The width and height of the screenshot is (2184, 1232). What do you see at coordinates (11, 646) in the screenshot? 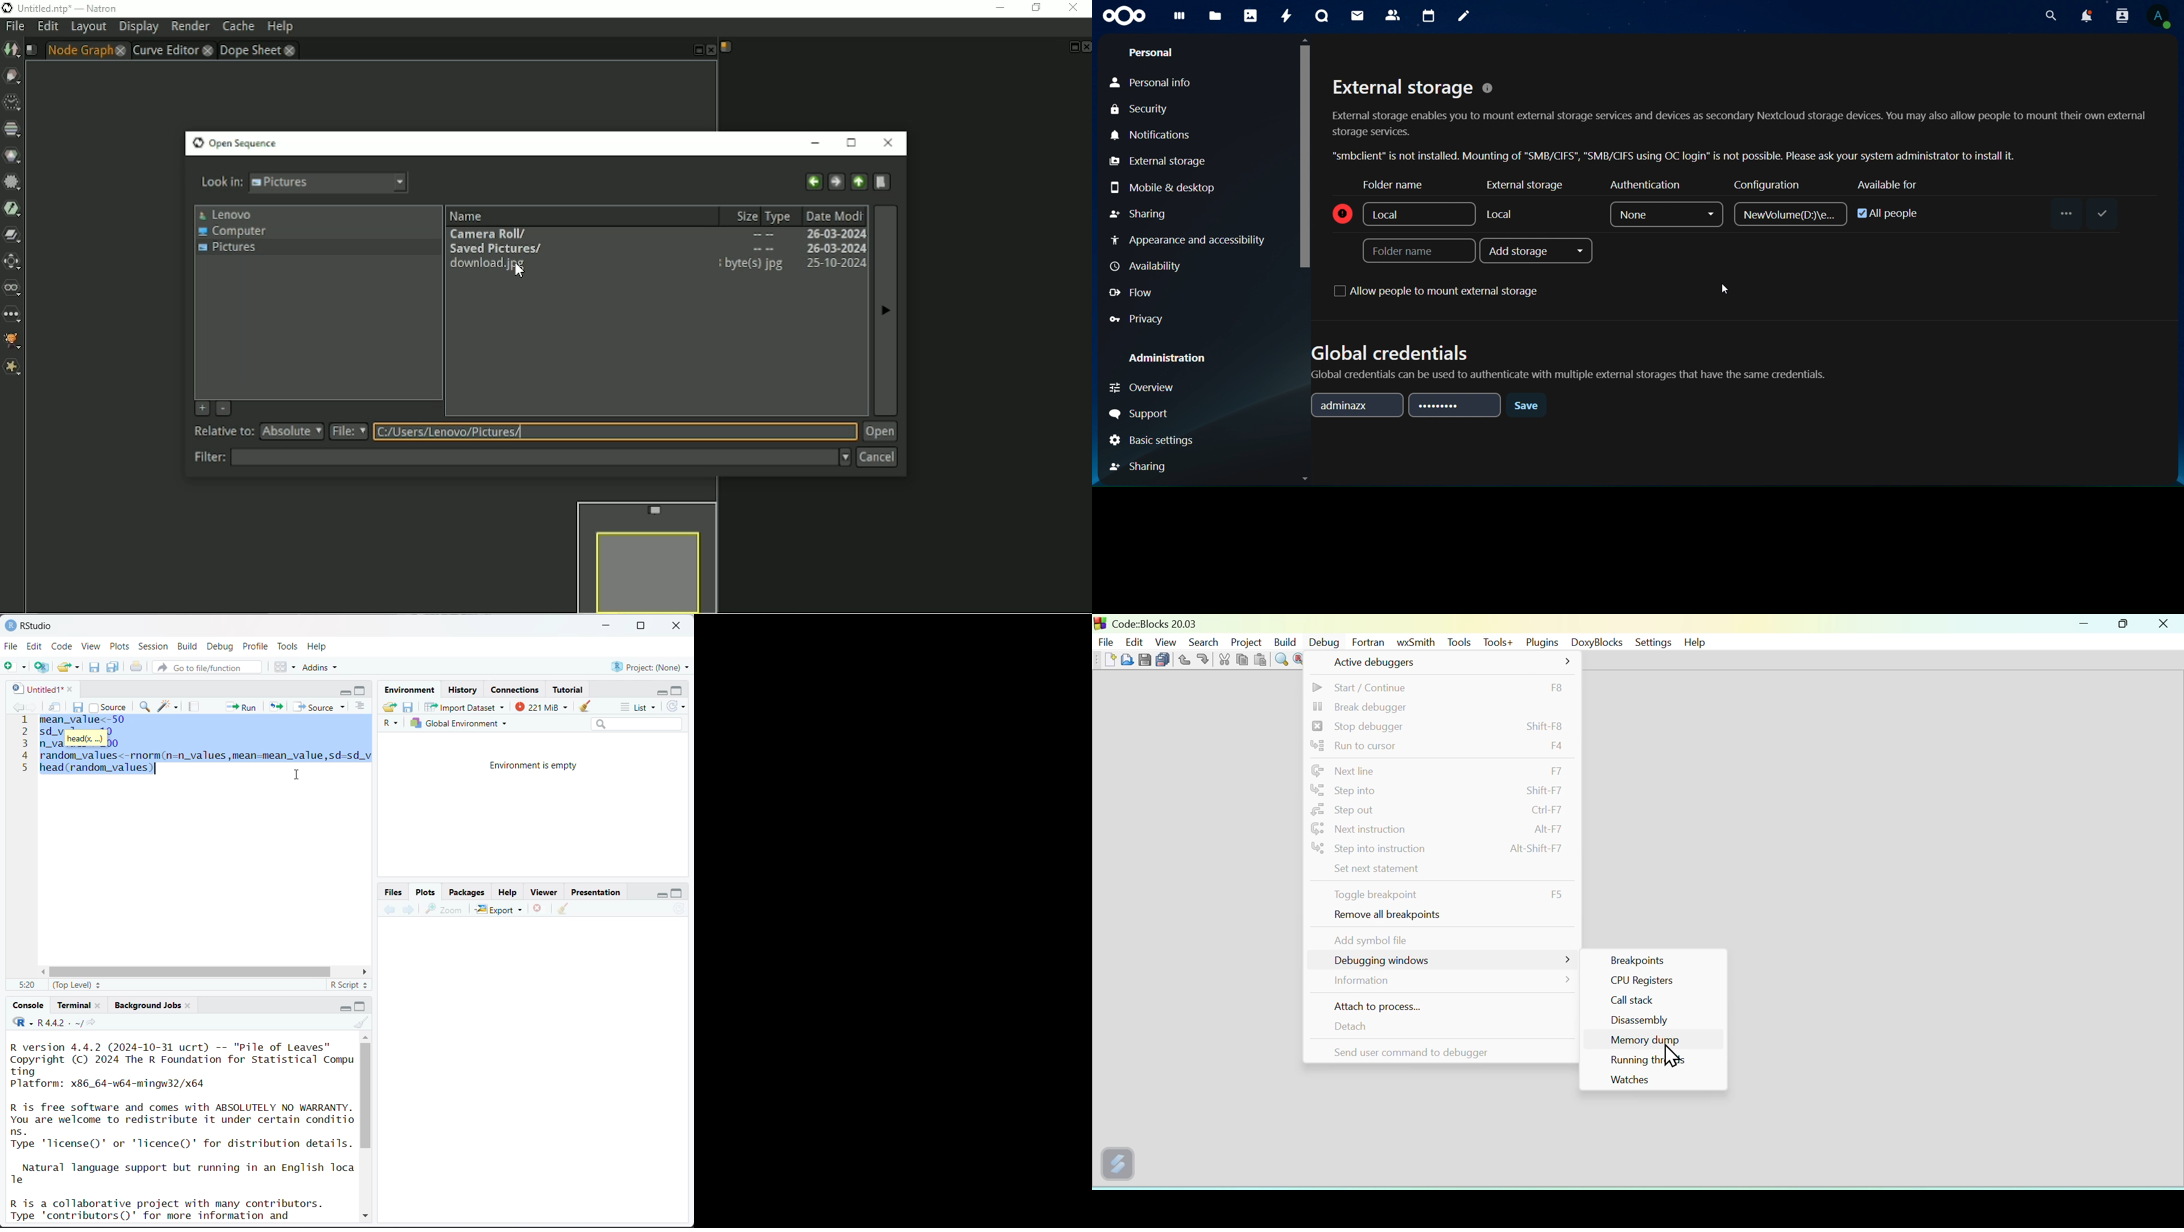
I see `File` at bounding box center [11, 646].